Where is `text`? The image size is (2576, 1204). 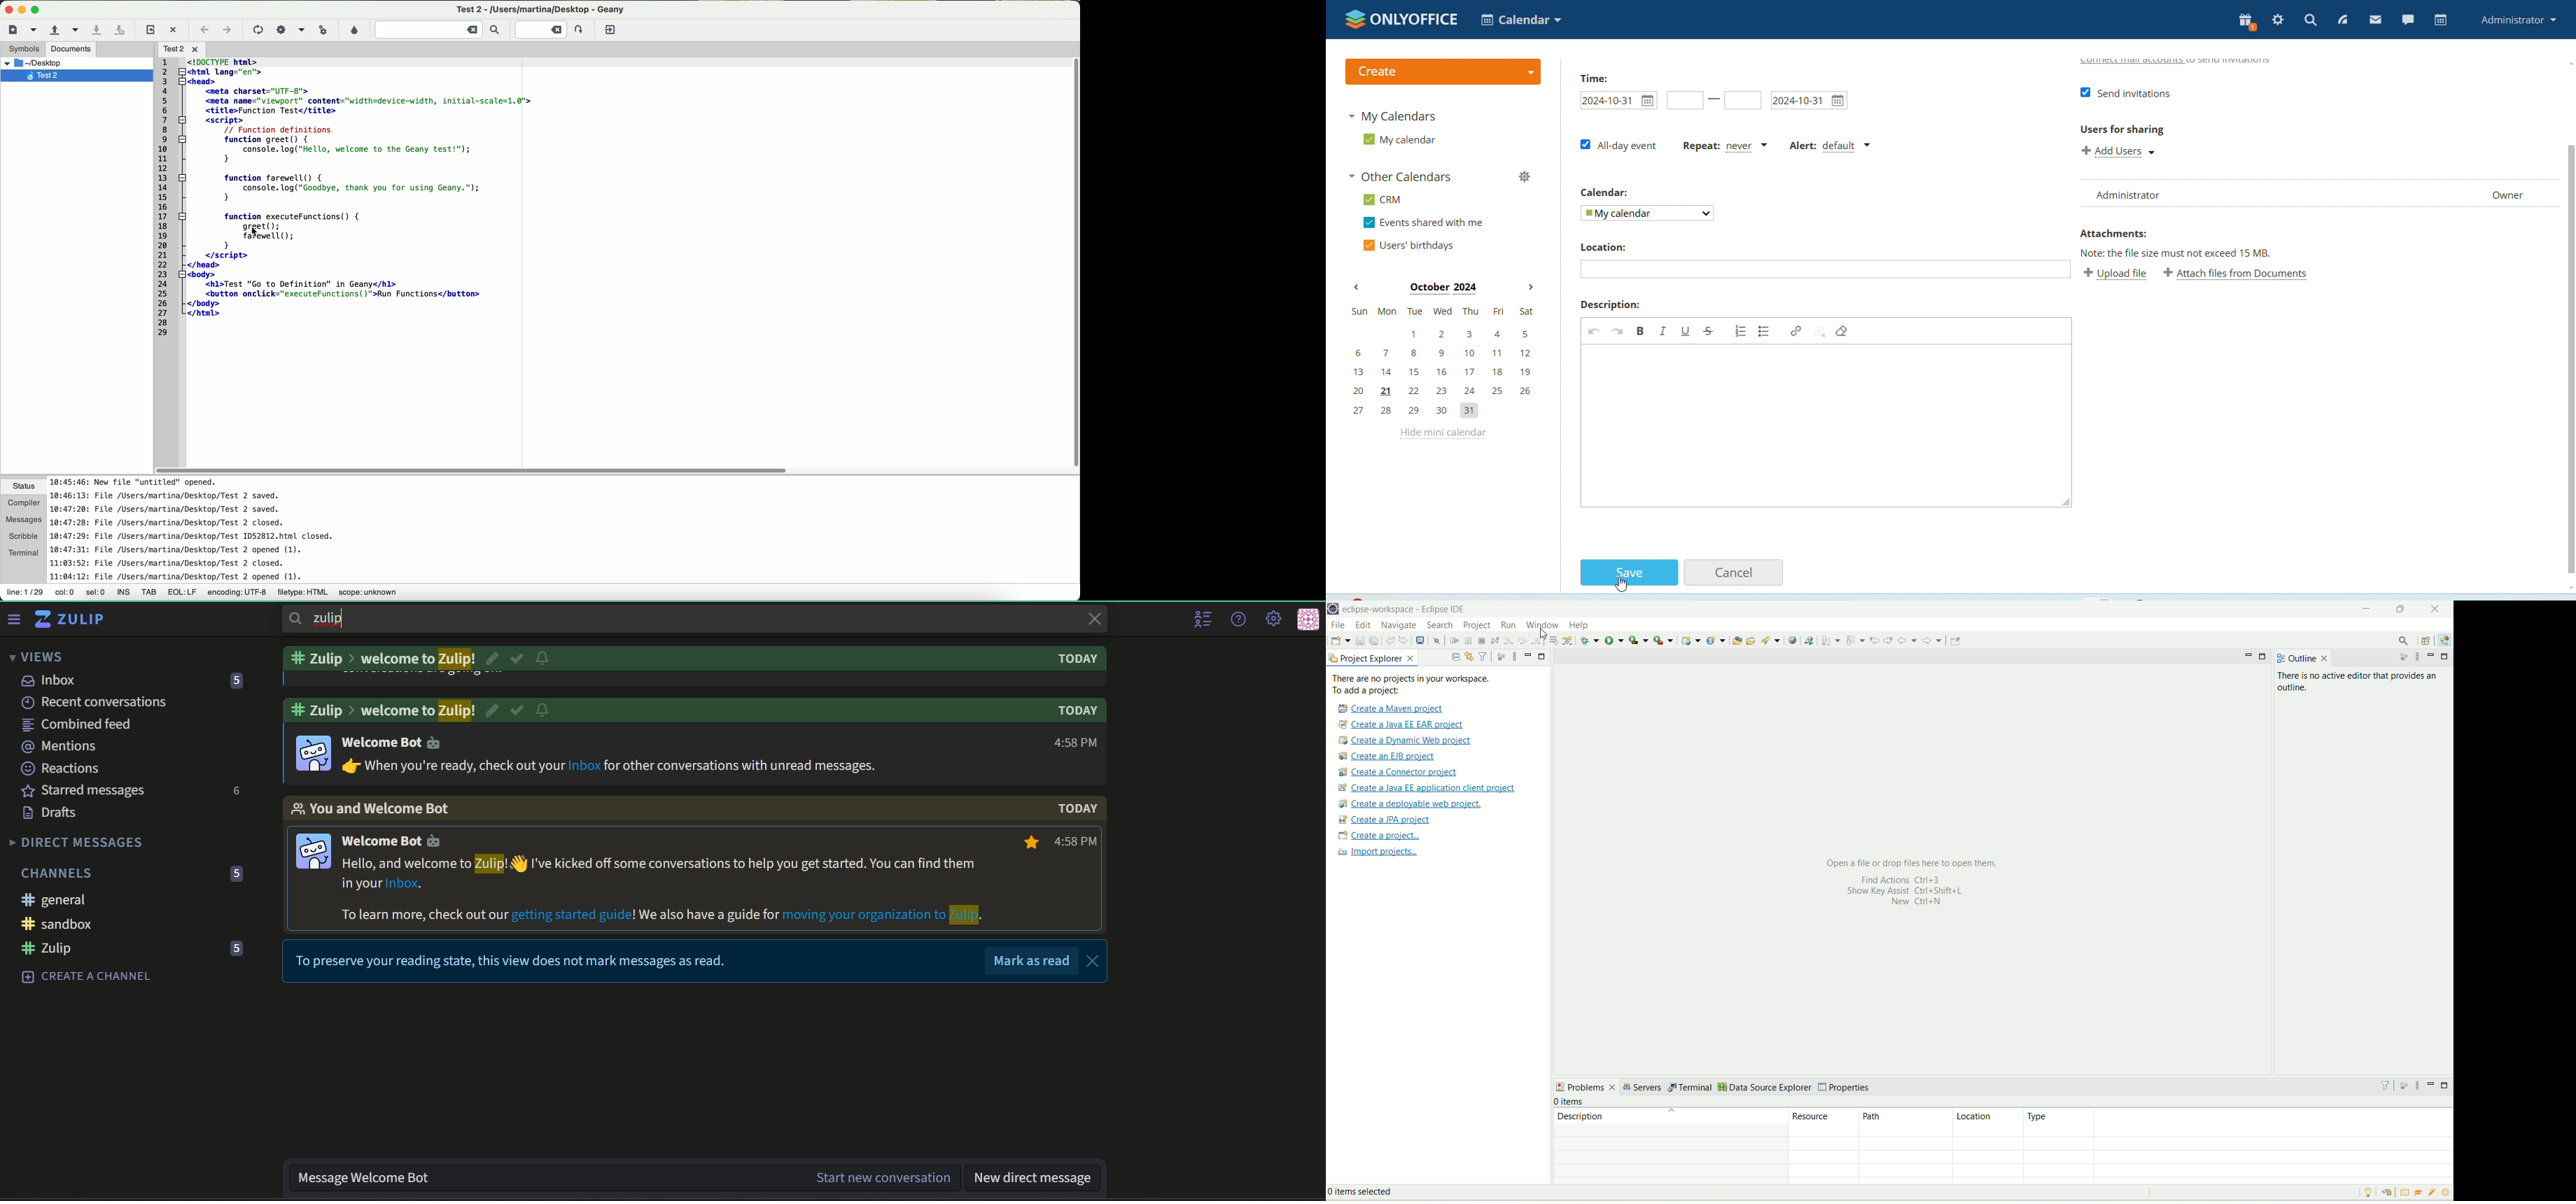 text is located at coordinates (382, 711).